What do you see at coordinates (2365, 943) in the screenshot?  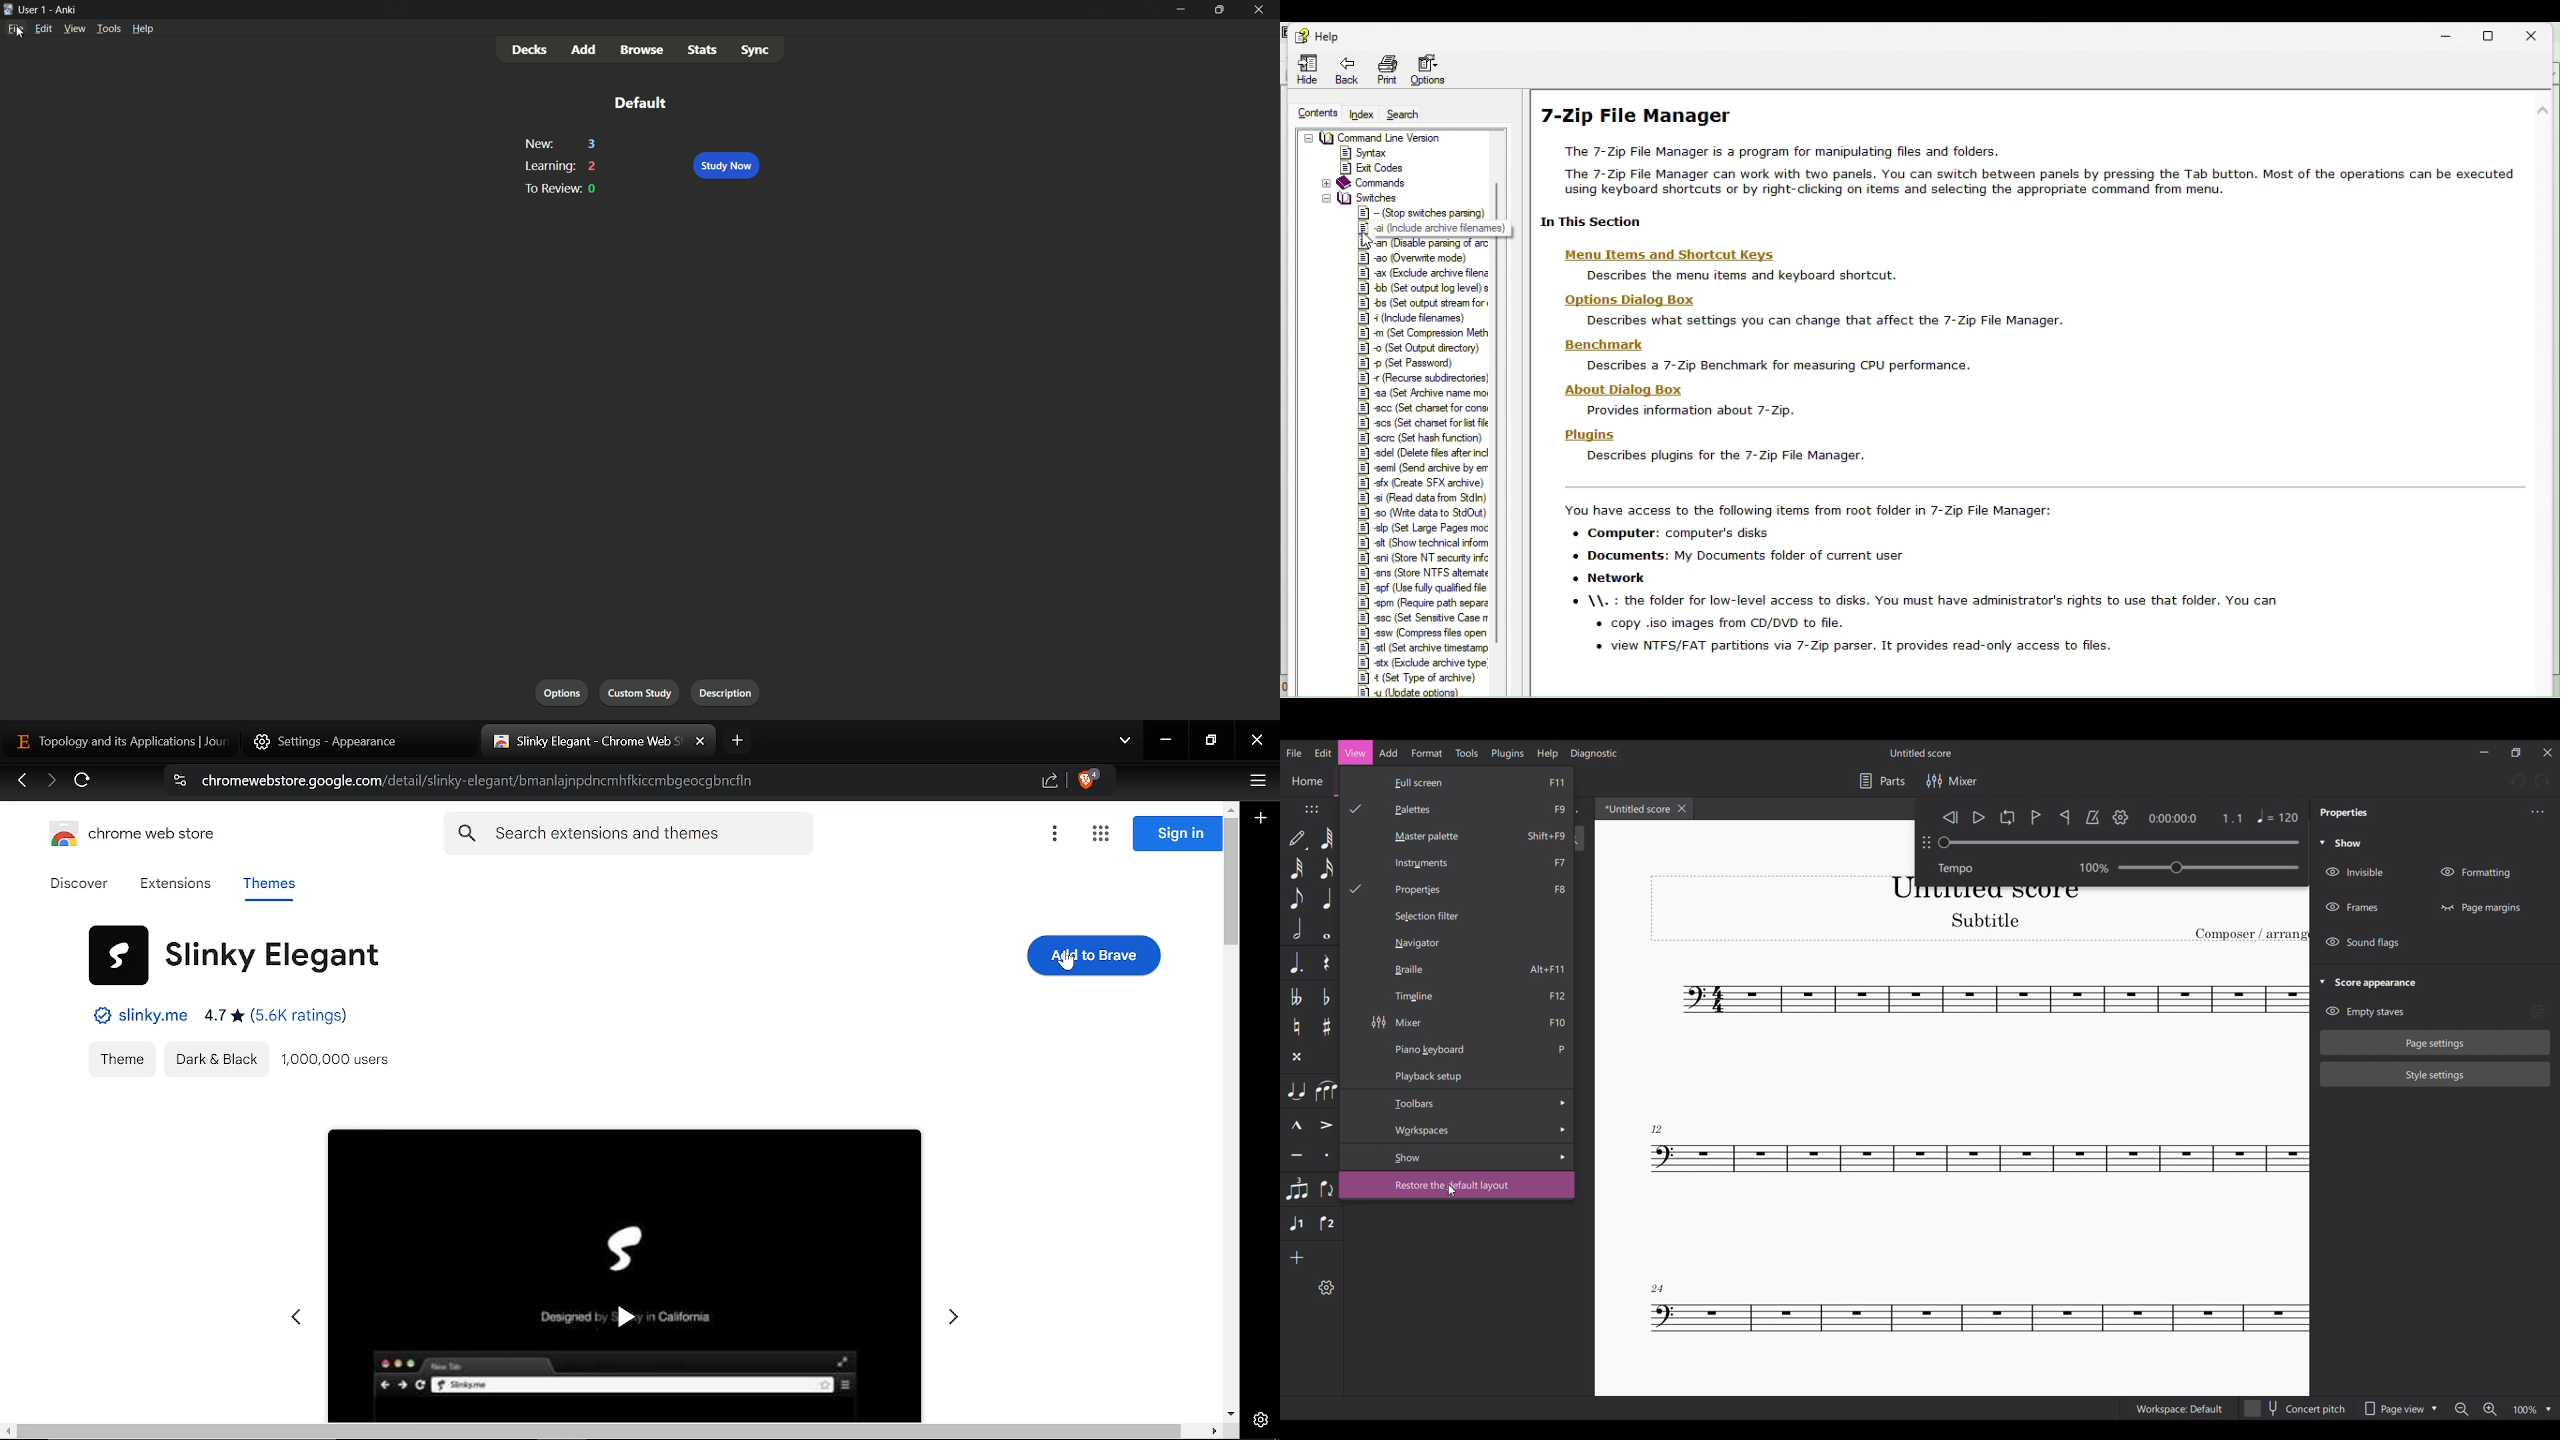 I see `Sound flags` at bounding box center [2365, 943].